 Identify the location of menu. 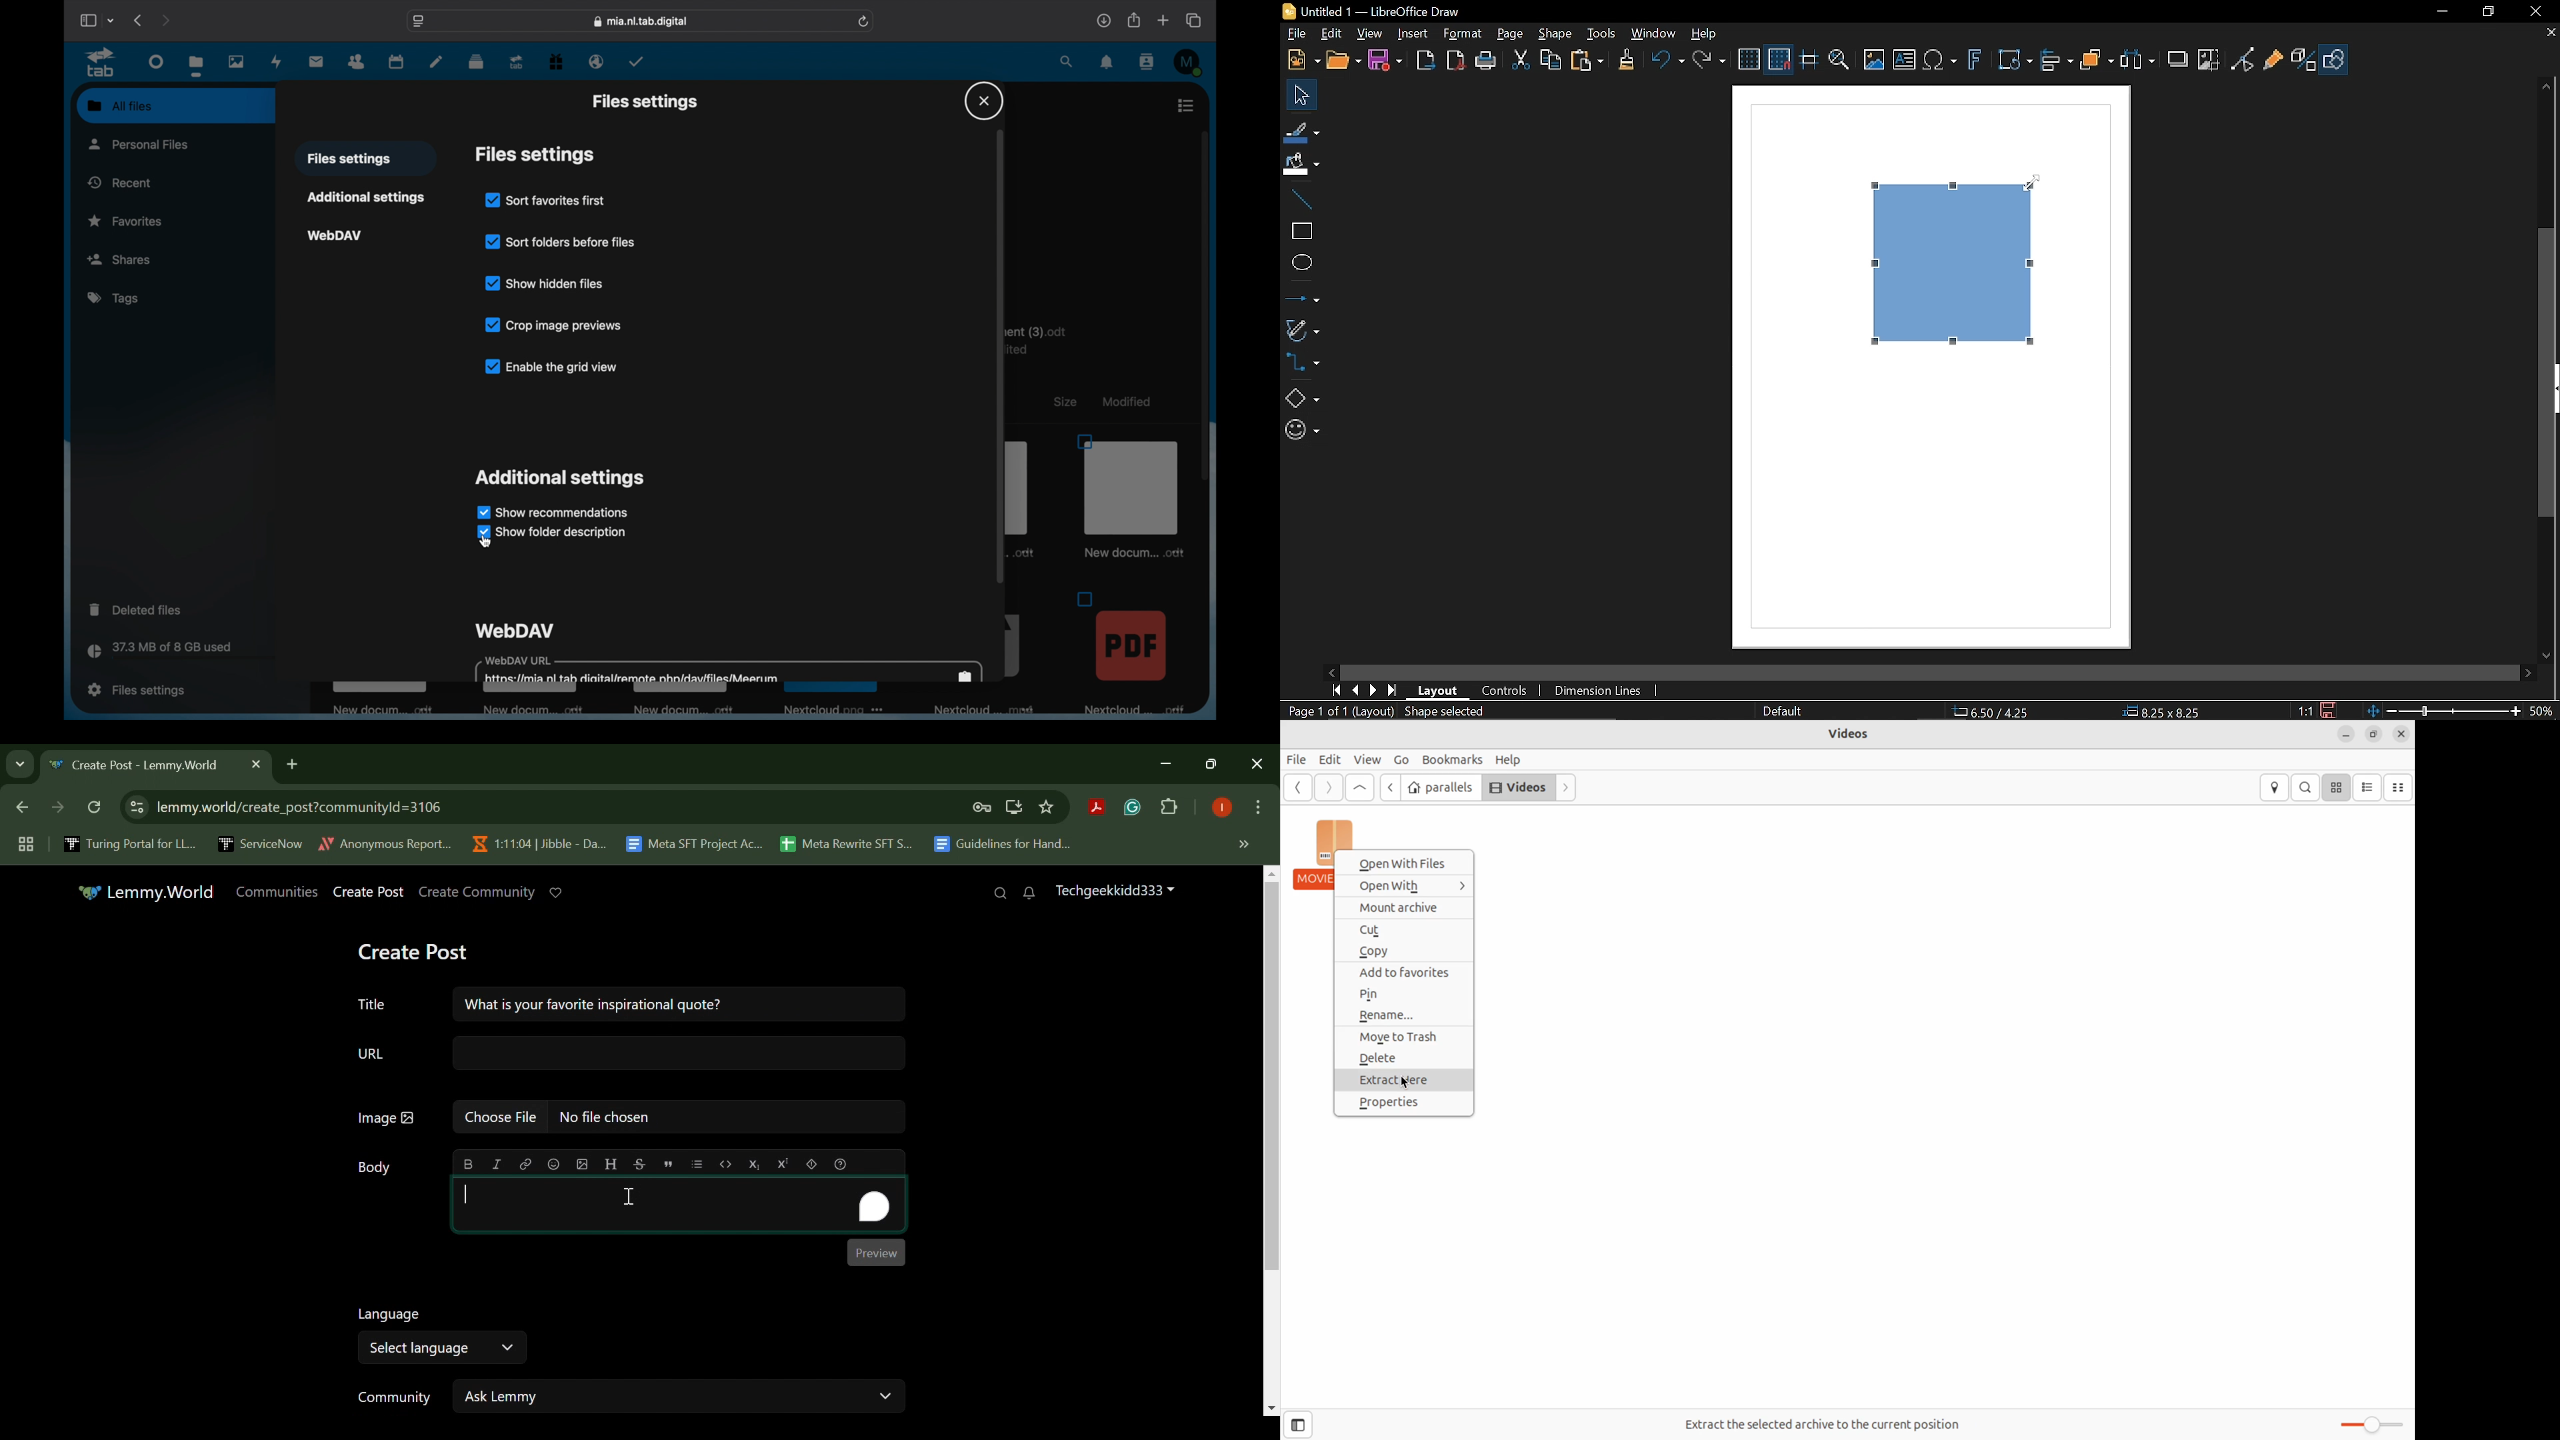
(1187, 105).